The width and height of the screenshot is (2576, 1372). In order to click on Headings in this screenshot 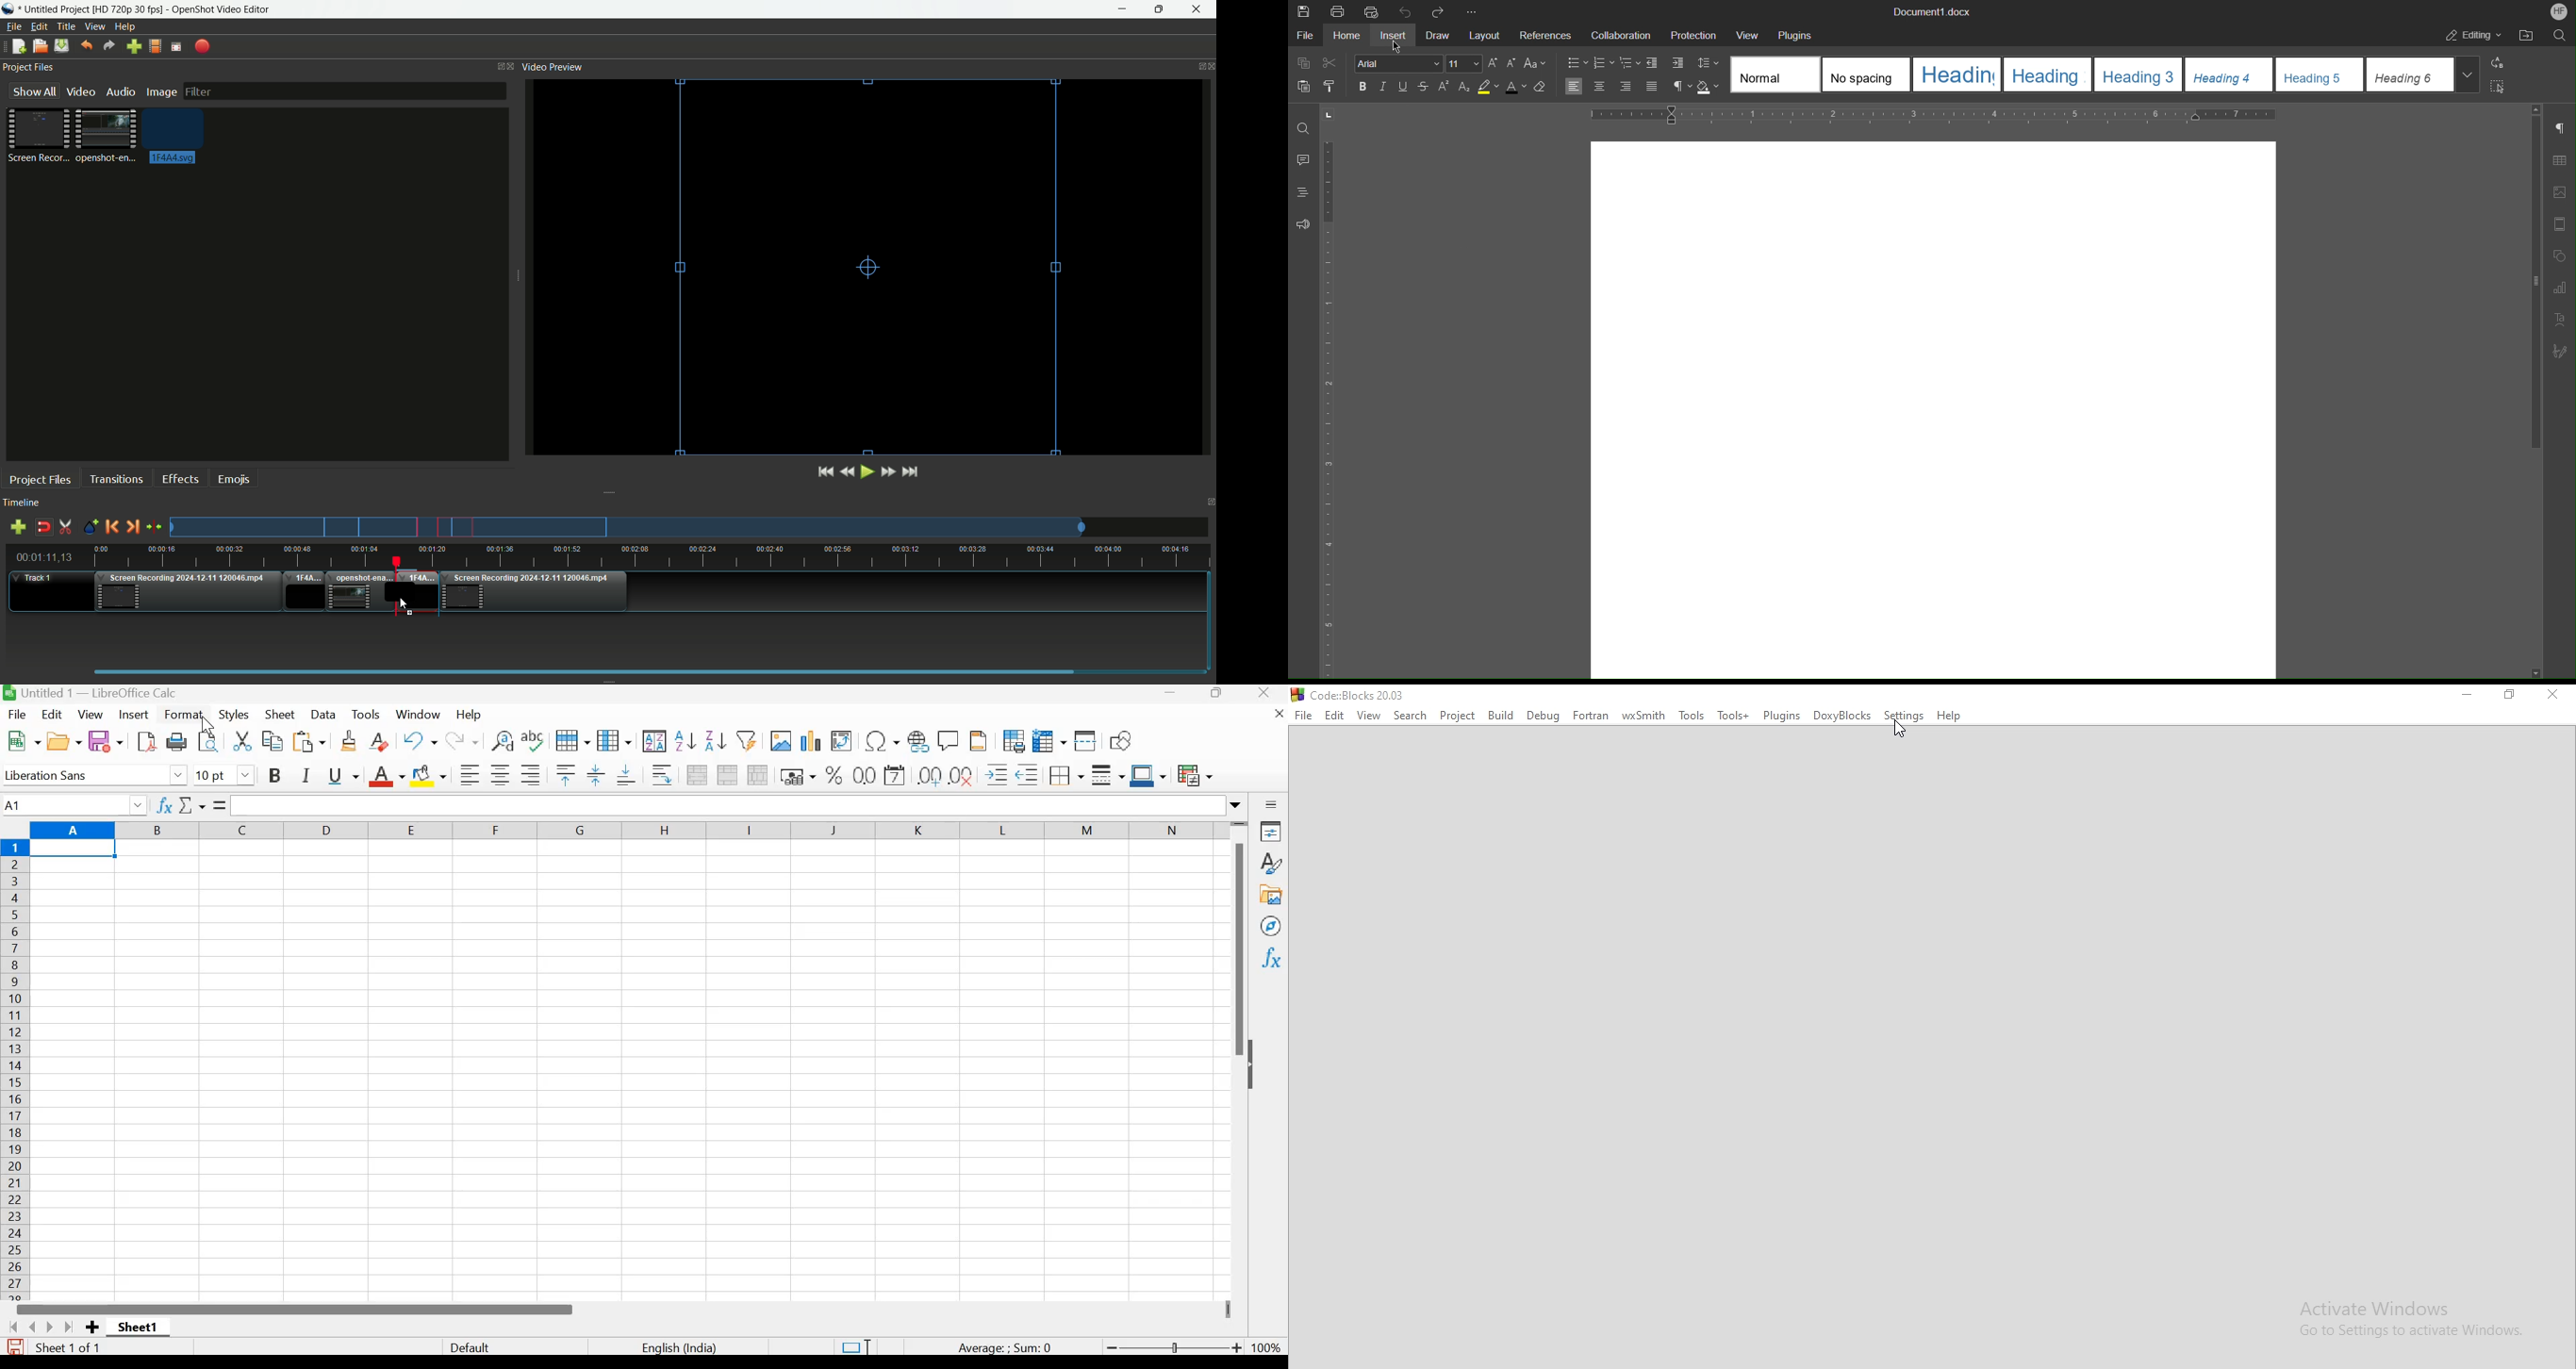, I will do `click(1305, 195)`.